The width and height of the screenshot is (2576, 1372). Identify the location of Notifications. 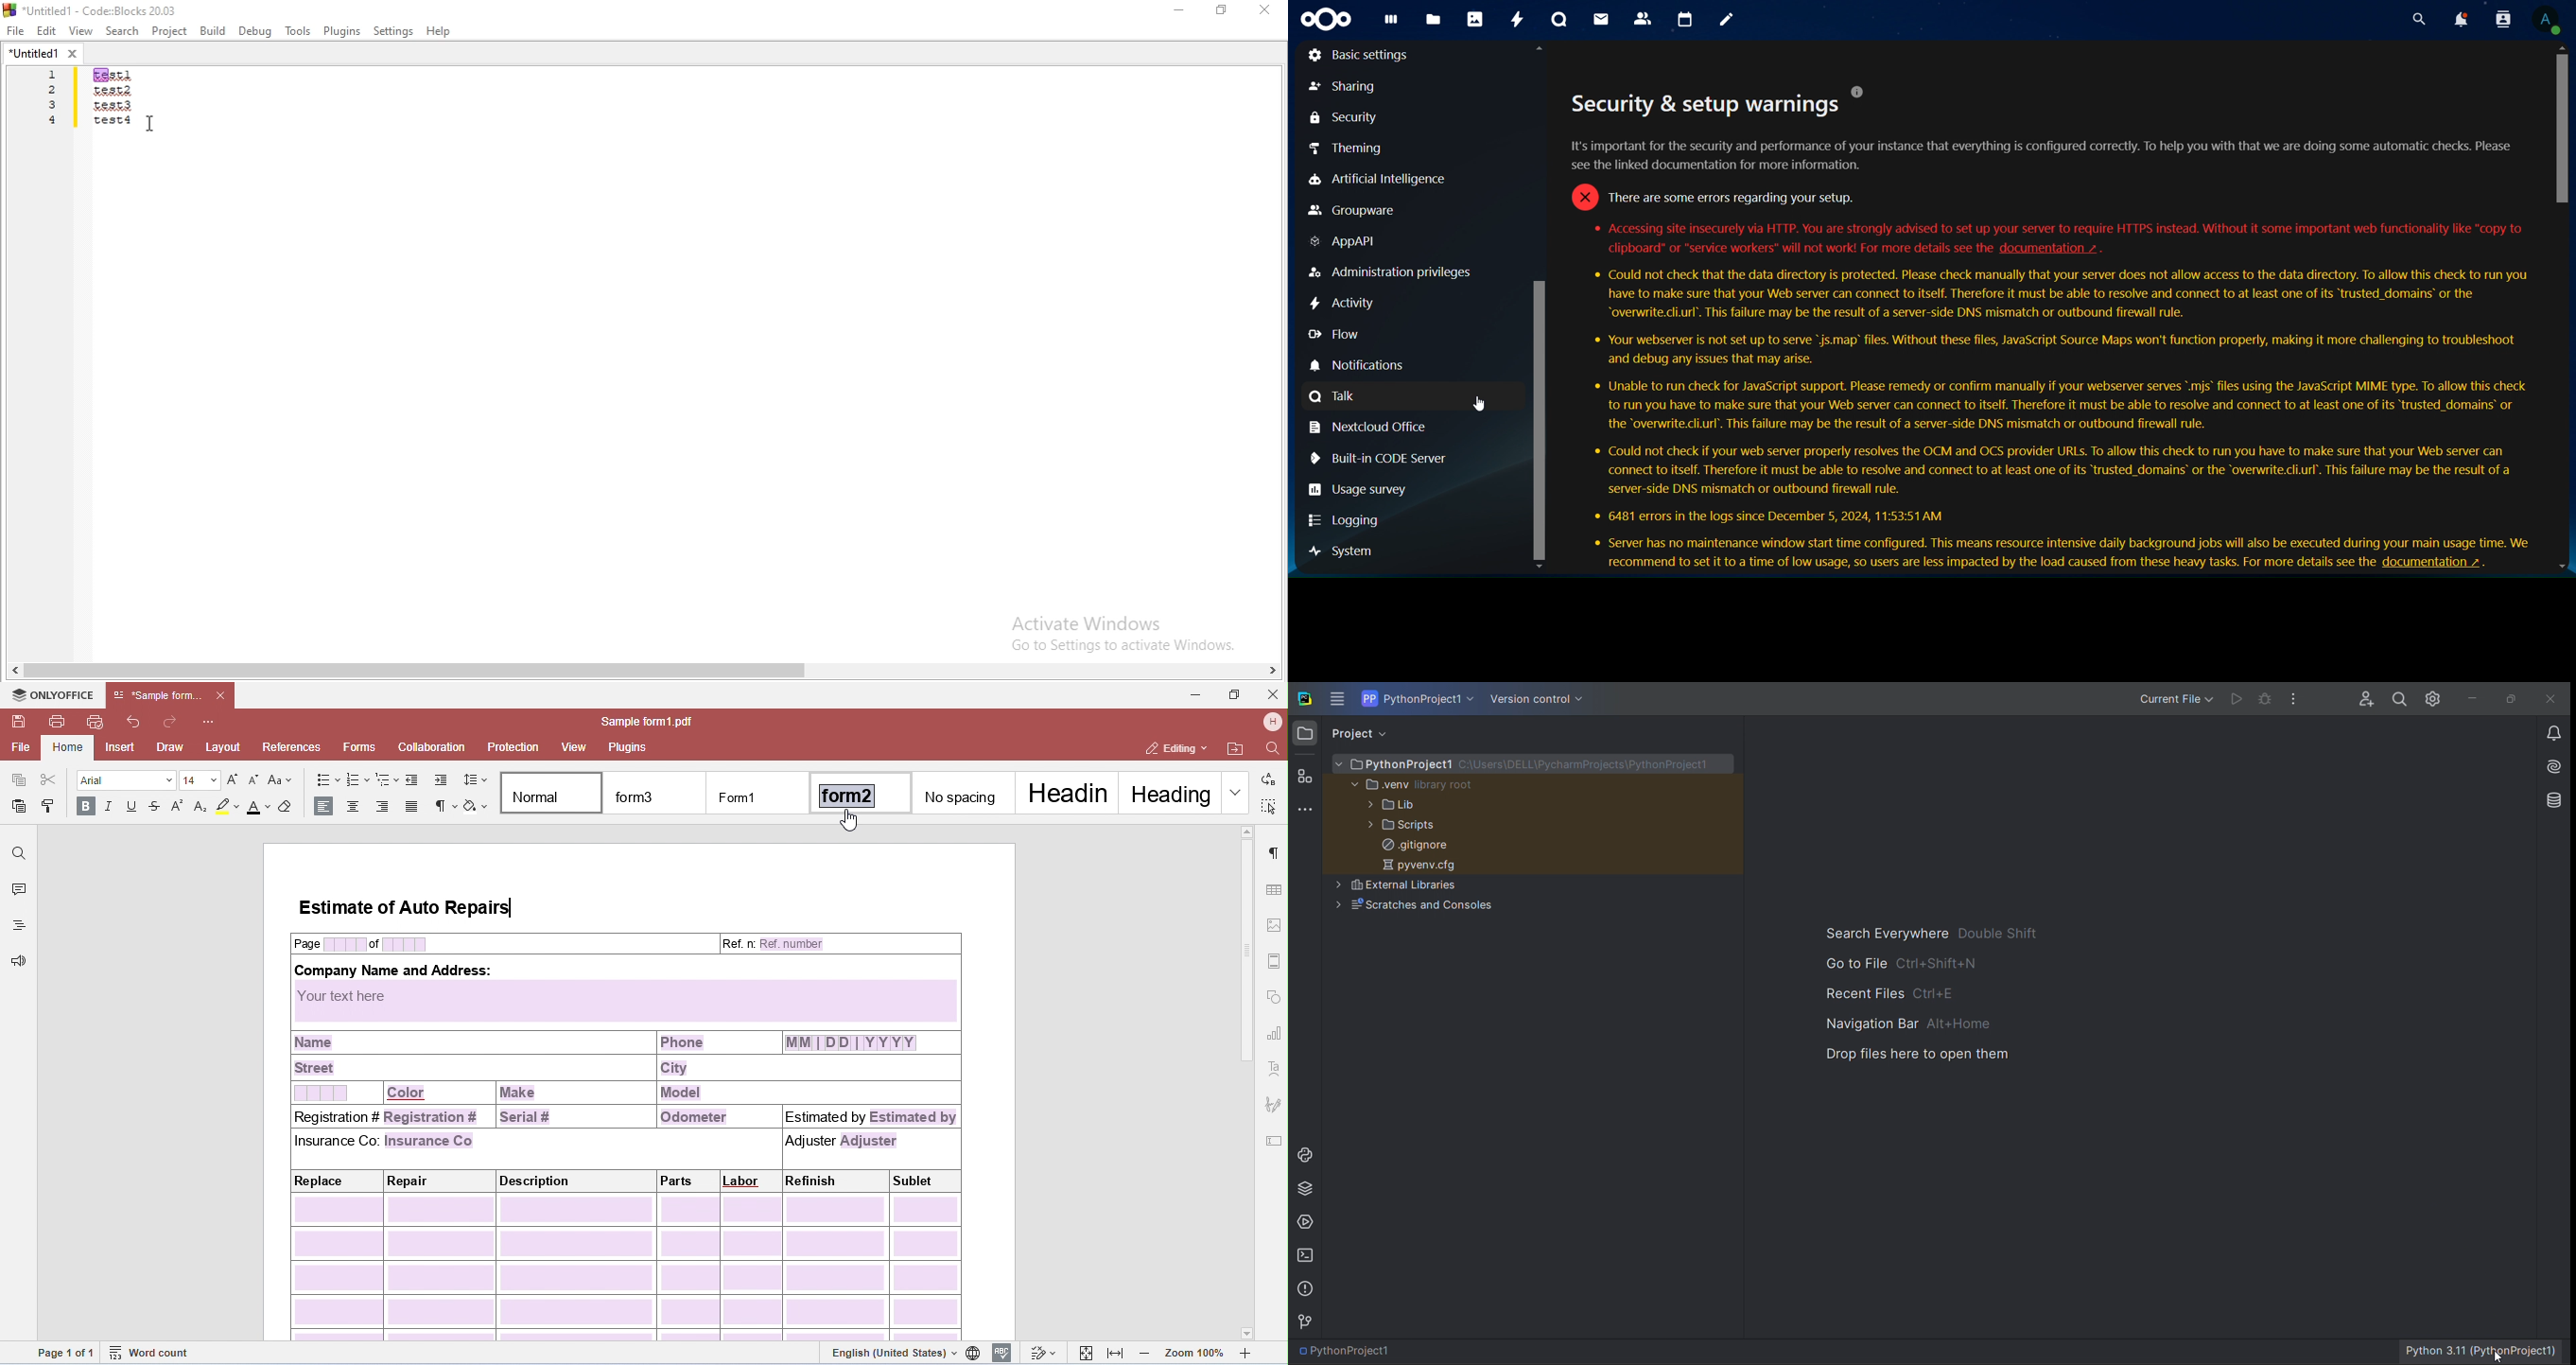
(1364, 367).